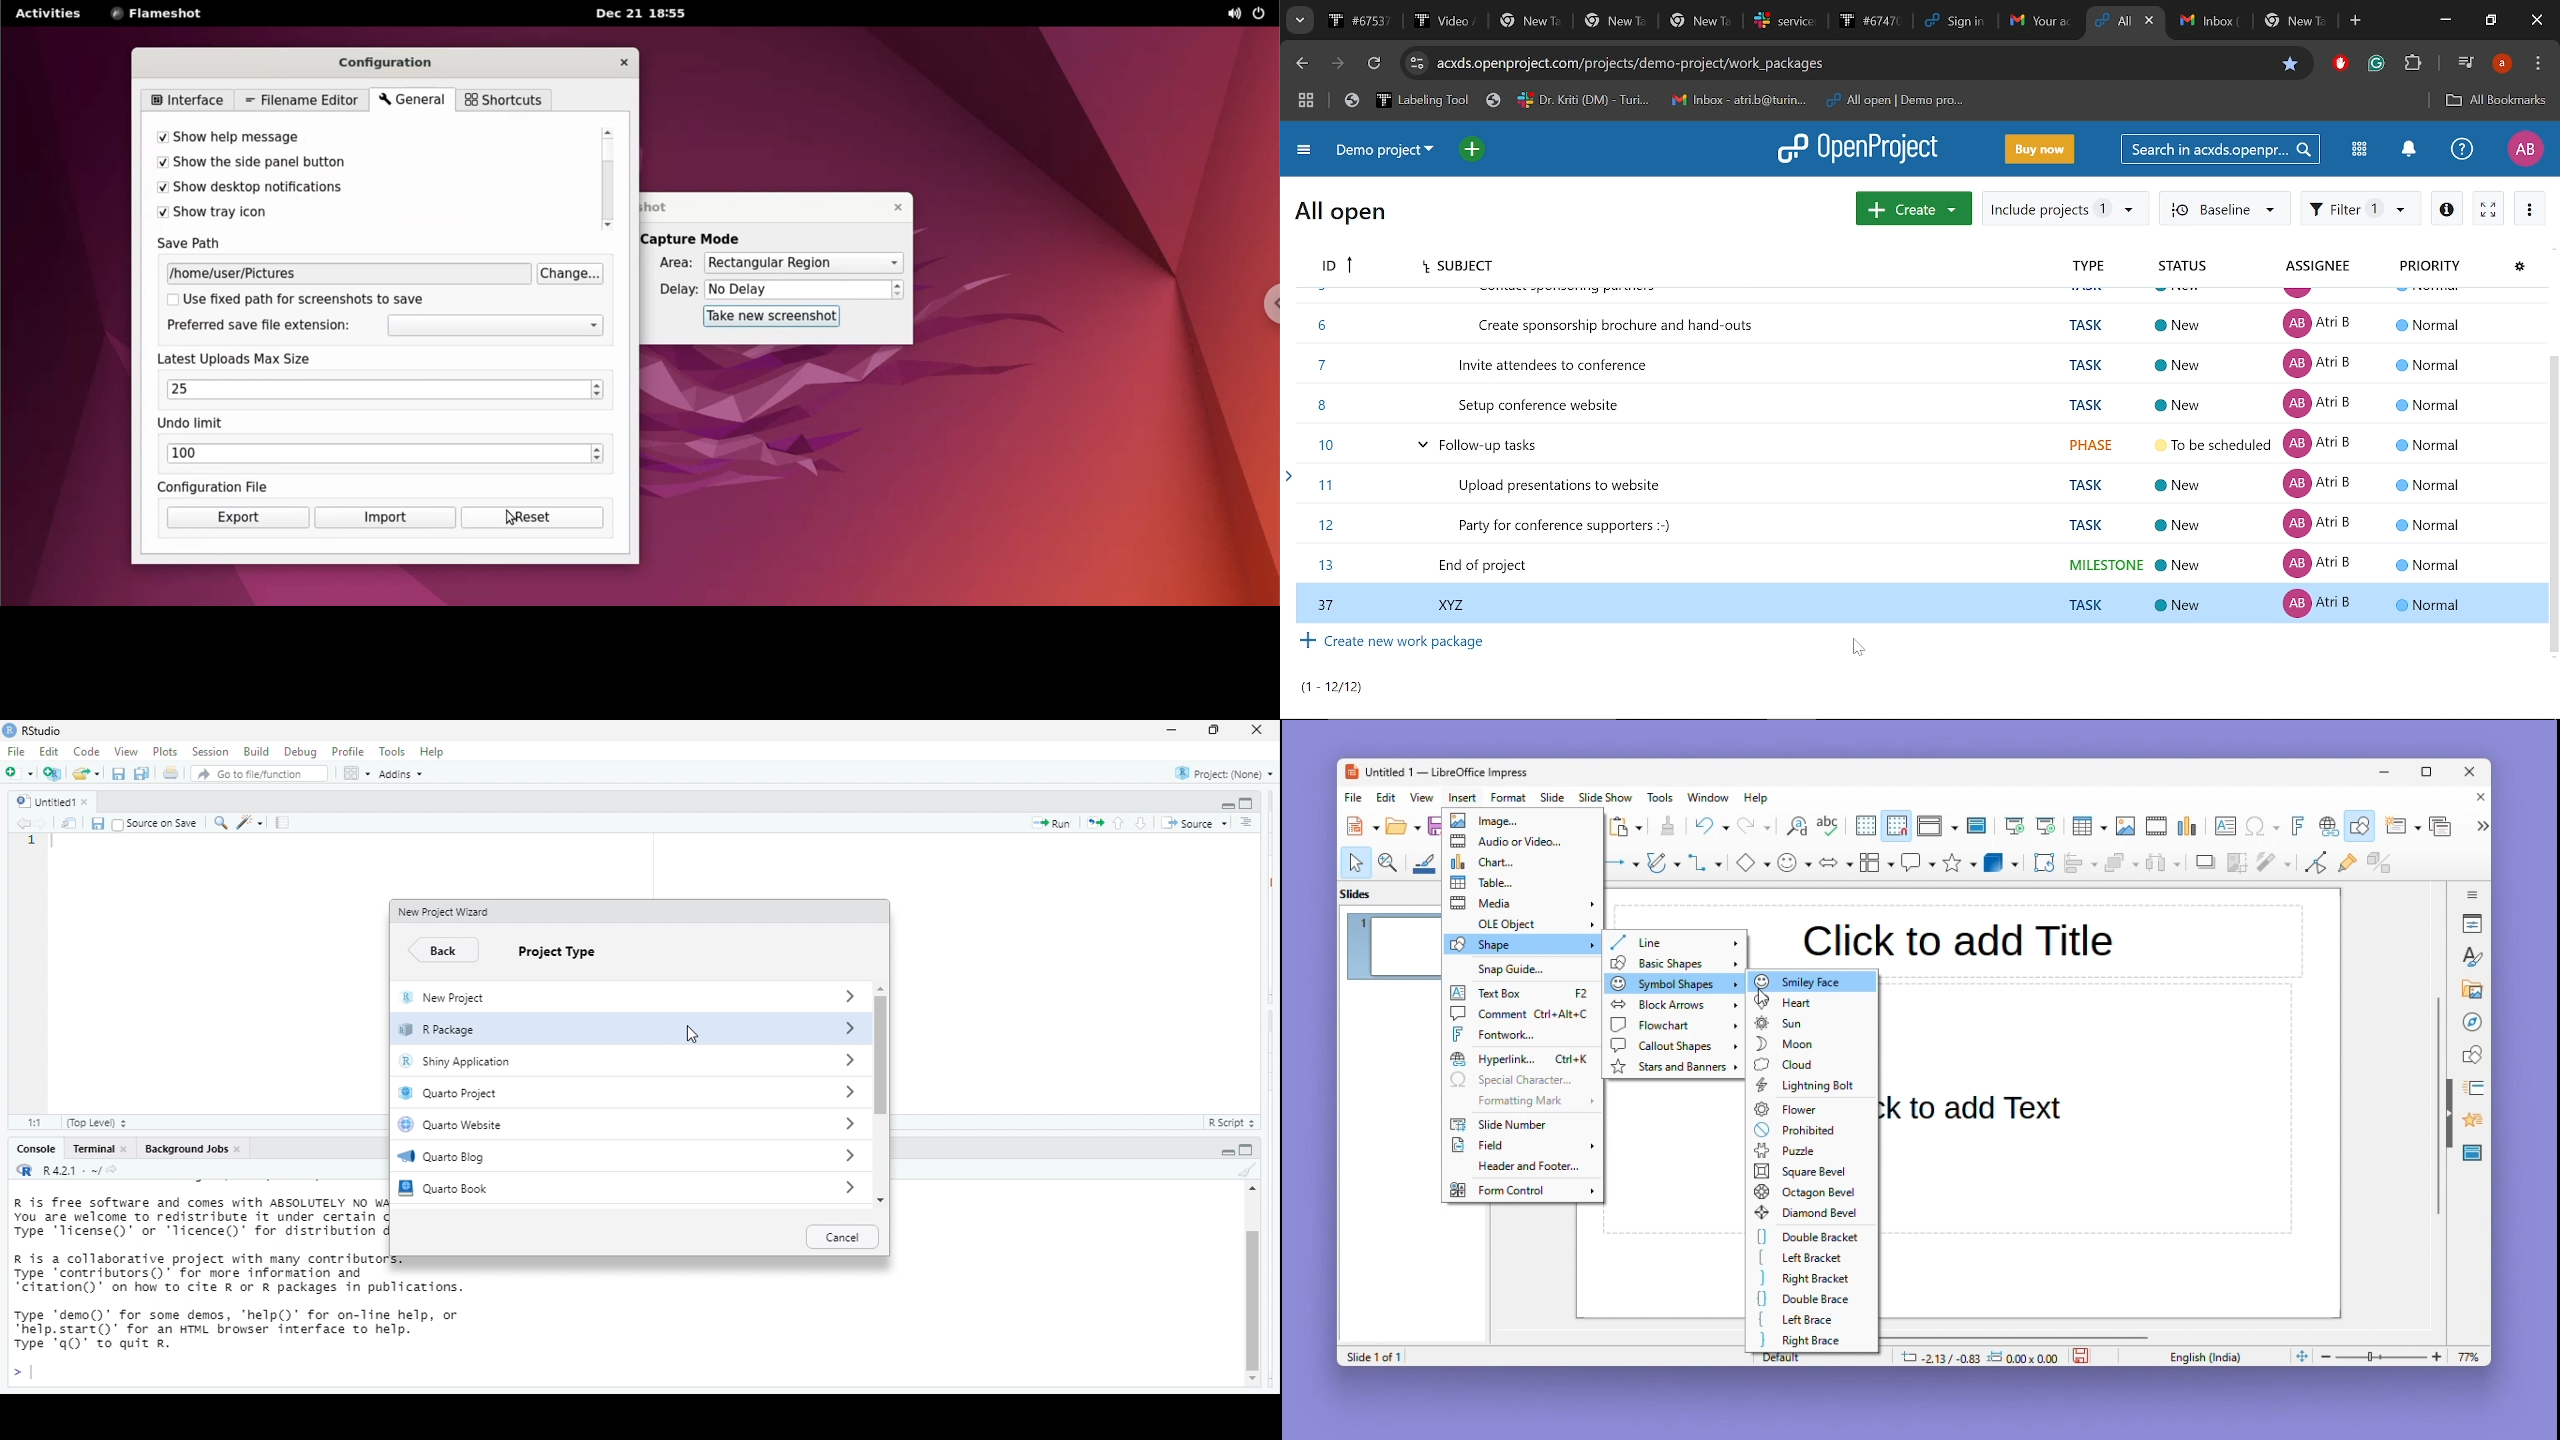 The width and height of the screenshot is (2576, 1456). I want to click on find and replace, so click(1795, 826).